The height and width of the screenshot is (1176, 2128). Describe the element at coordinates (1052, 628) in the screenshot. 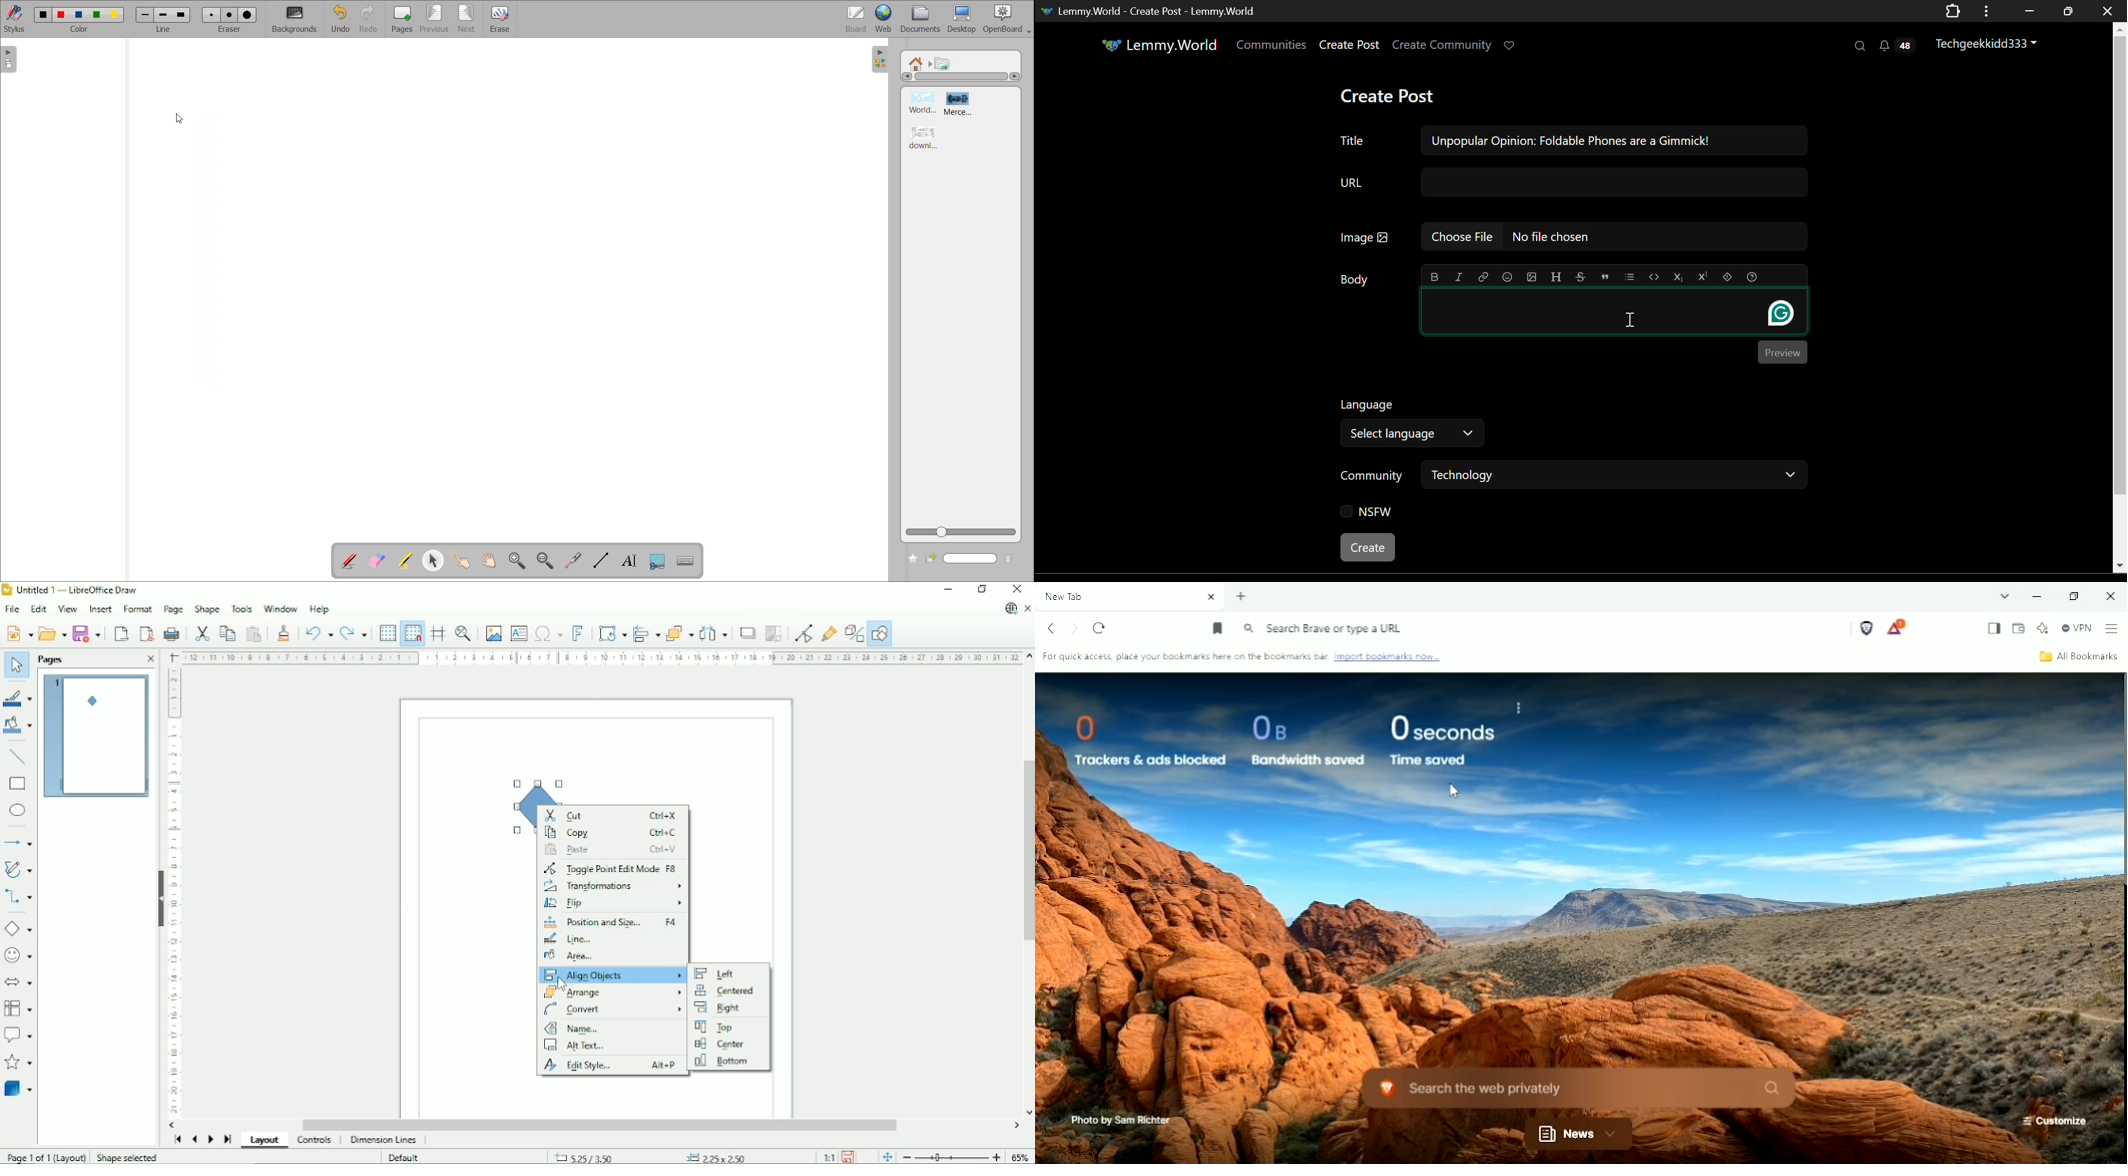

I see `Click to go back` at that location.